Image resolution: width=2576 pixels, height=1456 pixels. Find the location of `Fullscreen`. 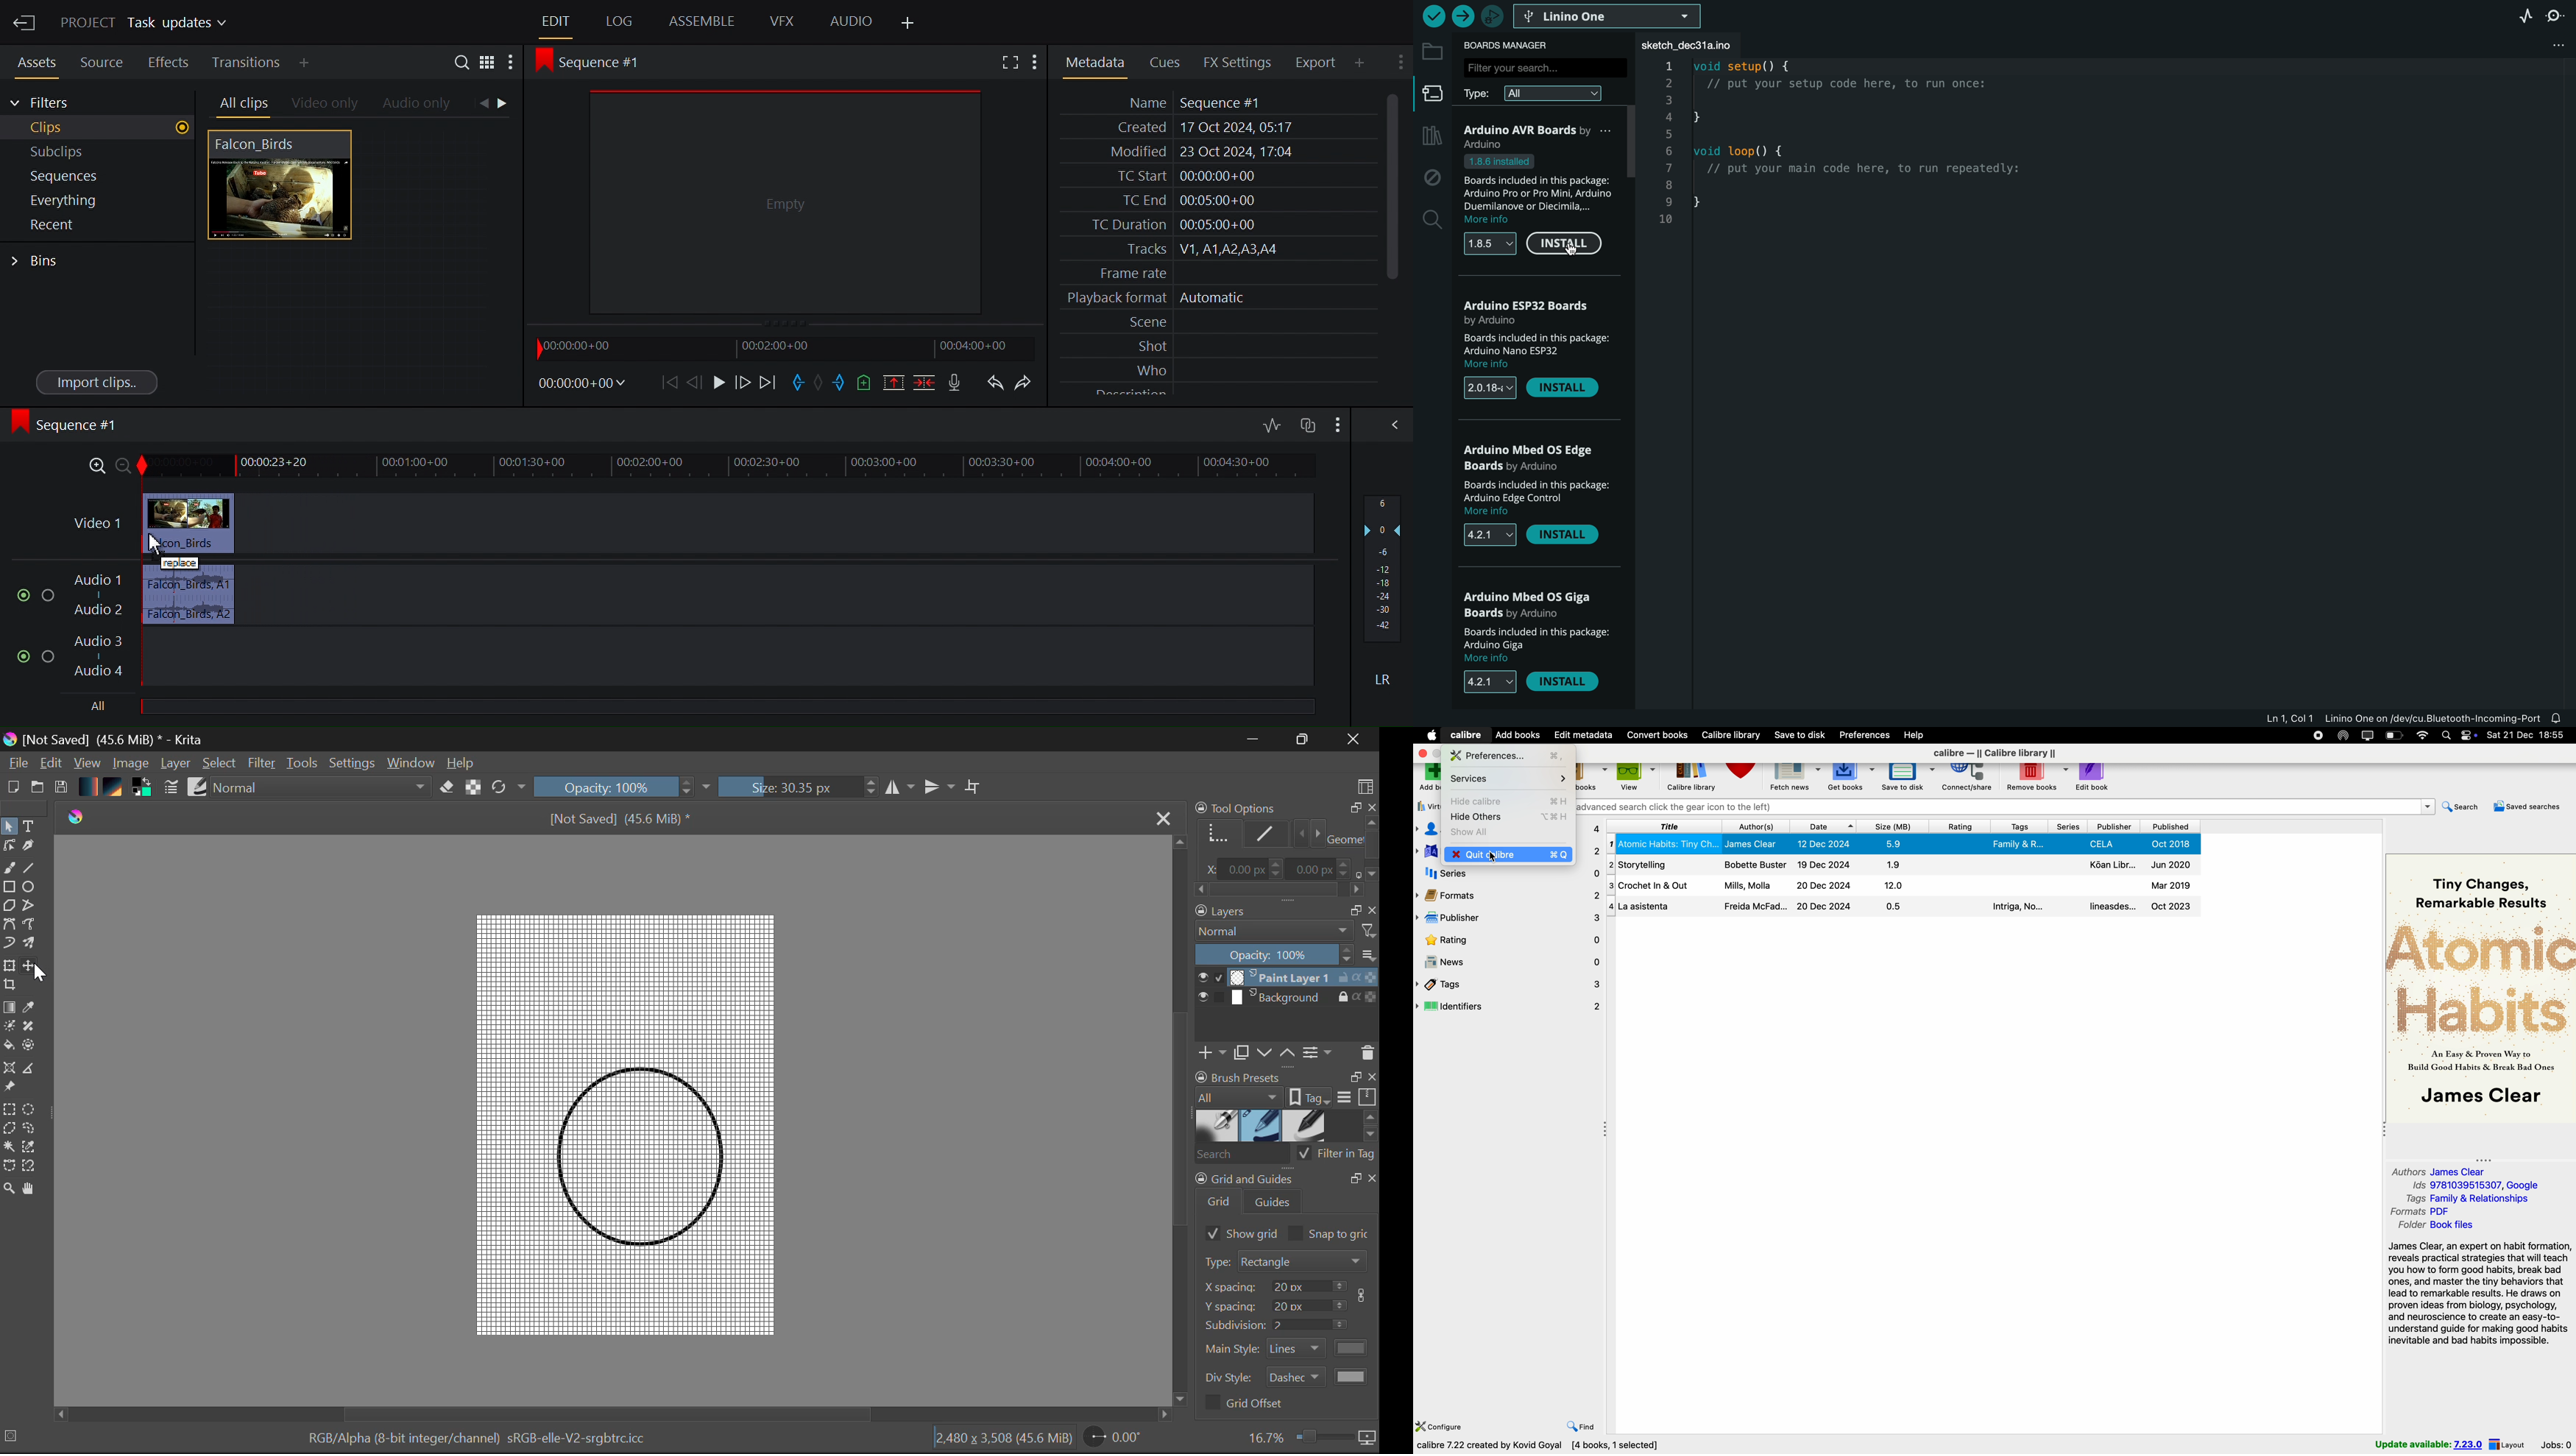

Fullscreen is located at coordinates (1012, 63).